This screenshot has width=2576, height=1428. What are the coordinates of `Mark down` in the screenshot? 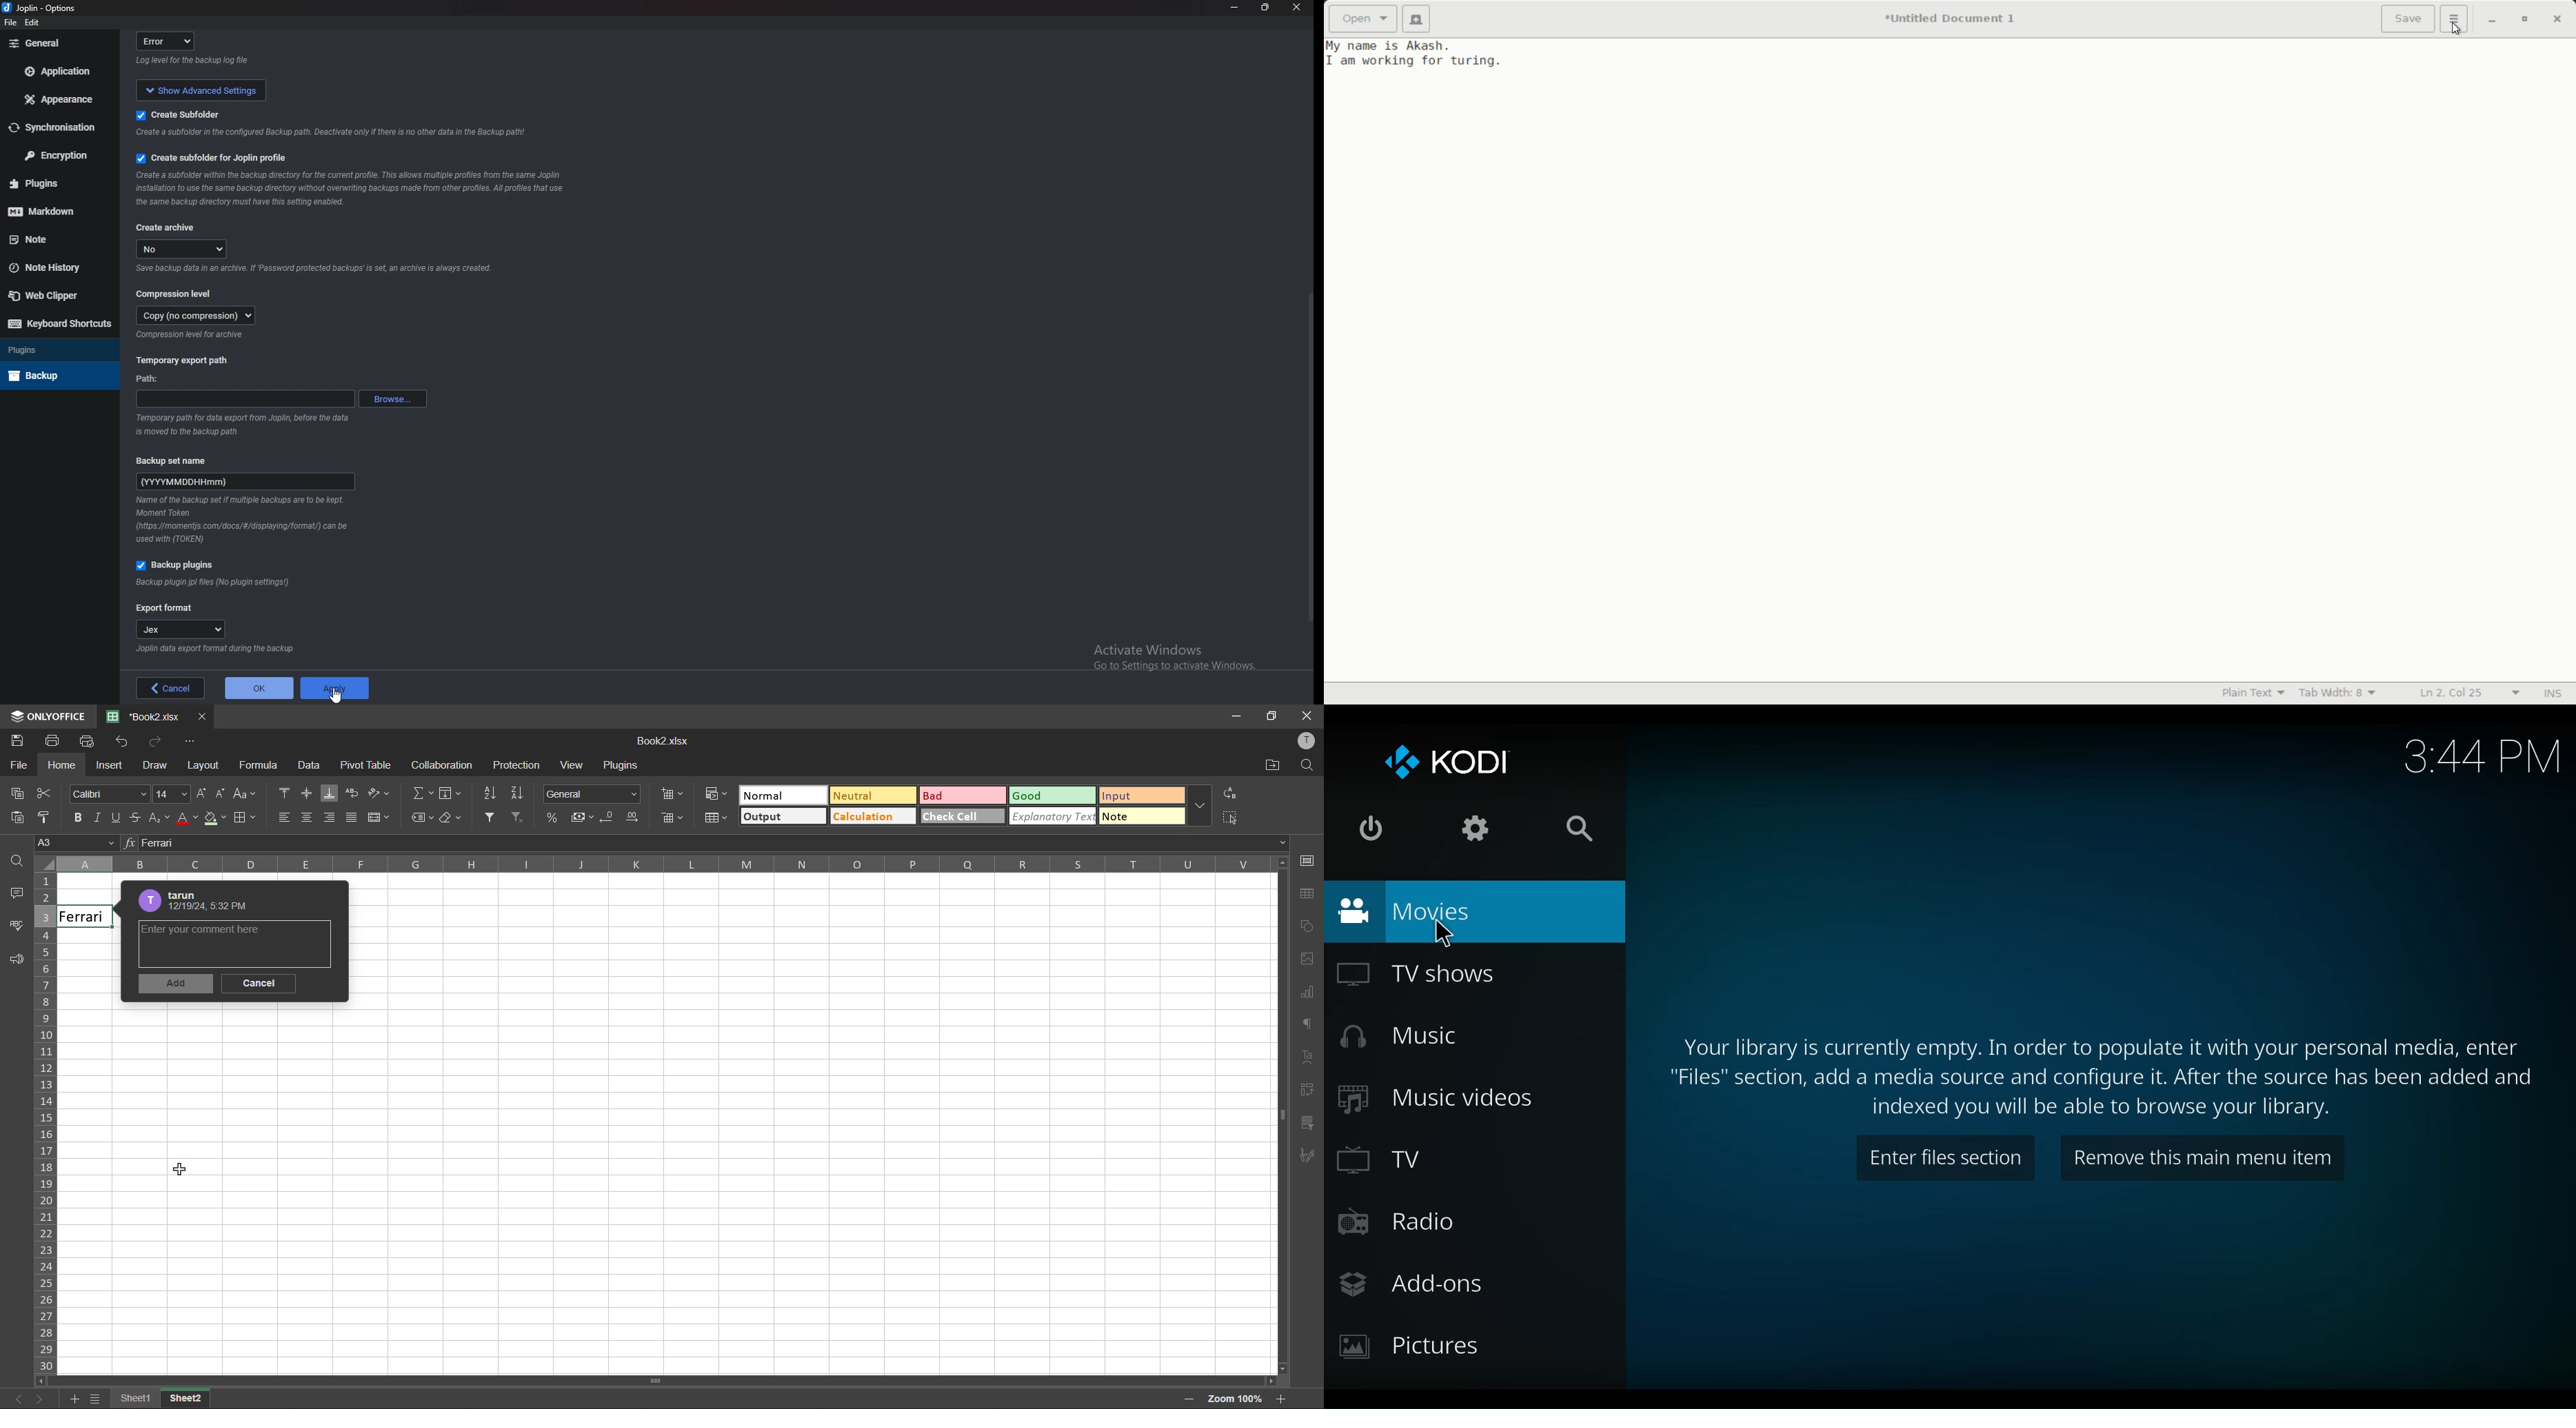 It's located at (51, 209).